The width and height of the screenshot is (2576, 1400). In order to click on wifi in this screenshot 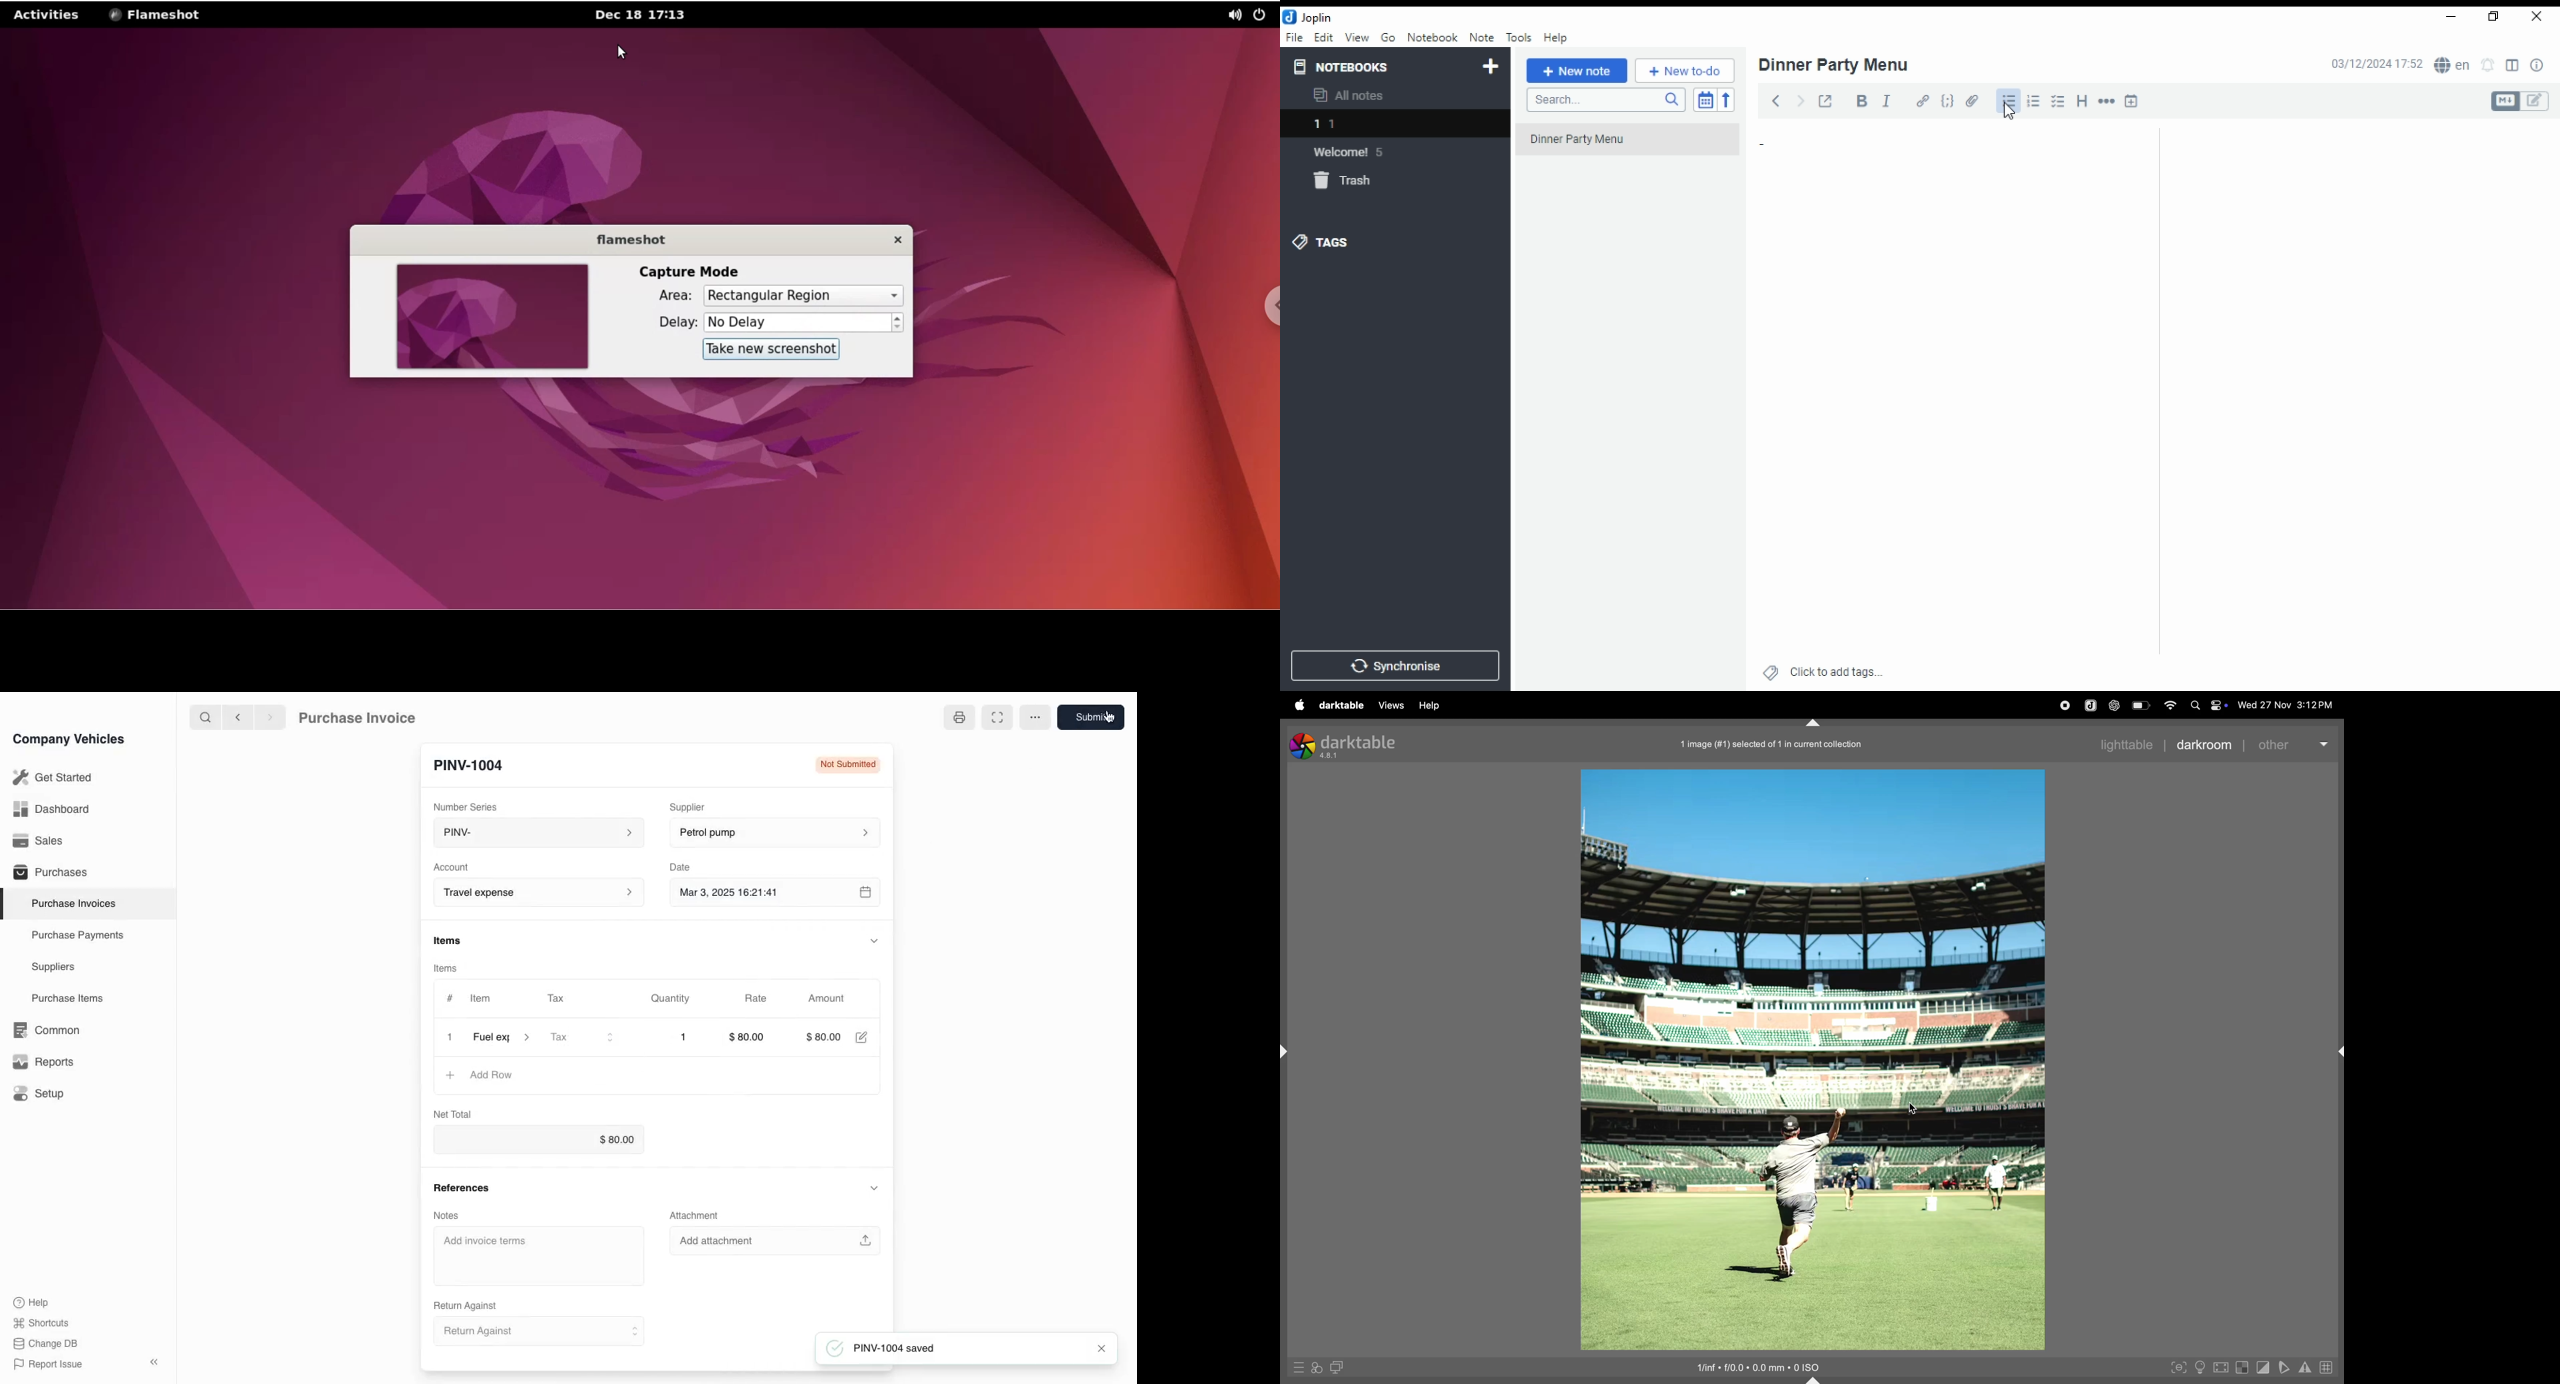, I will do `click(2170, 704)`.